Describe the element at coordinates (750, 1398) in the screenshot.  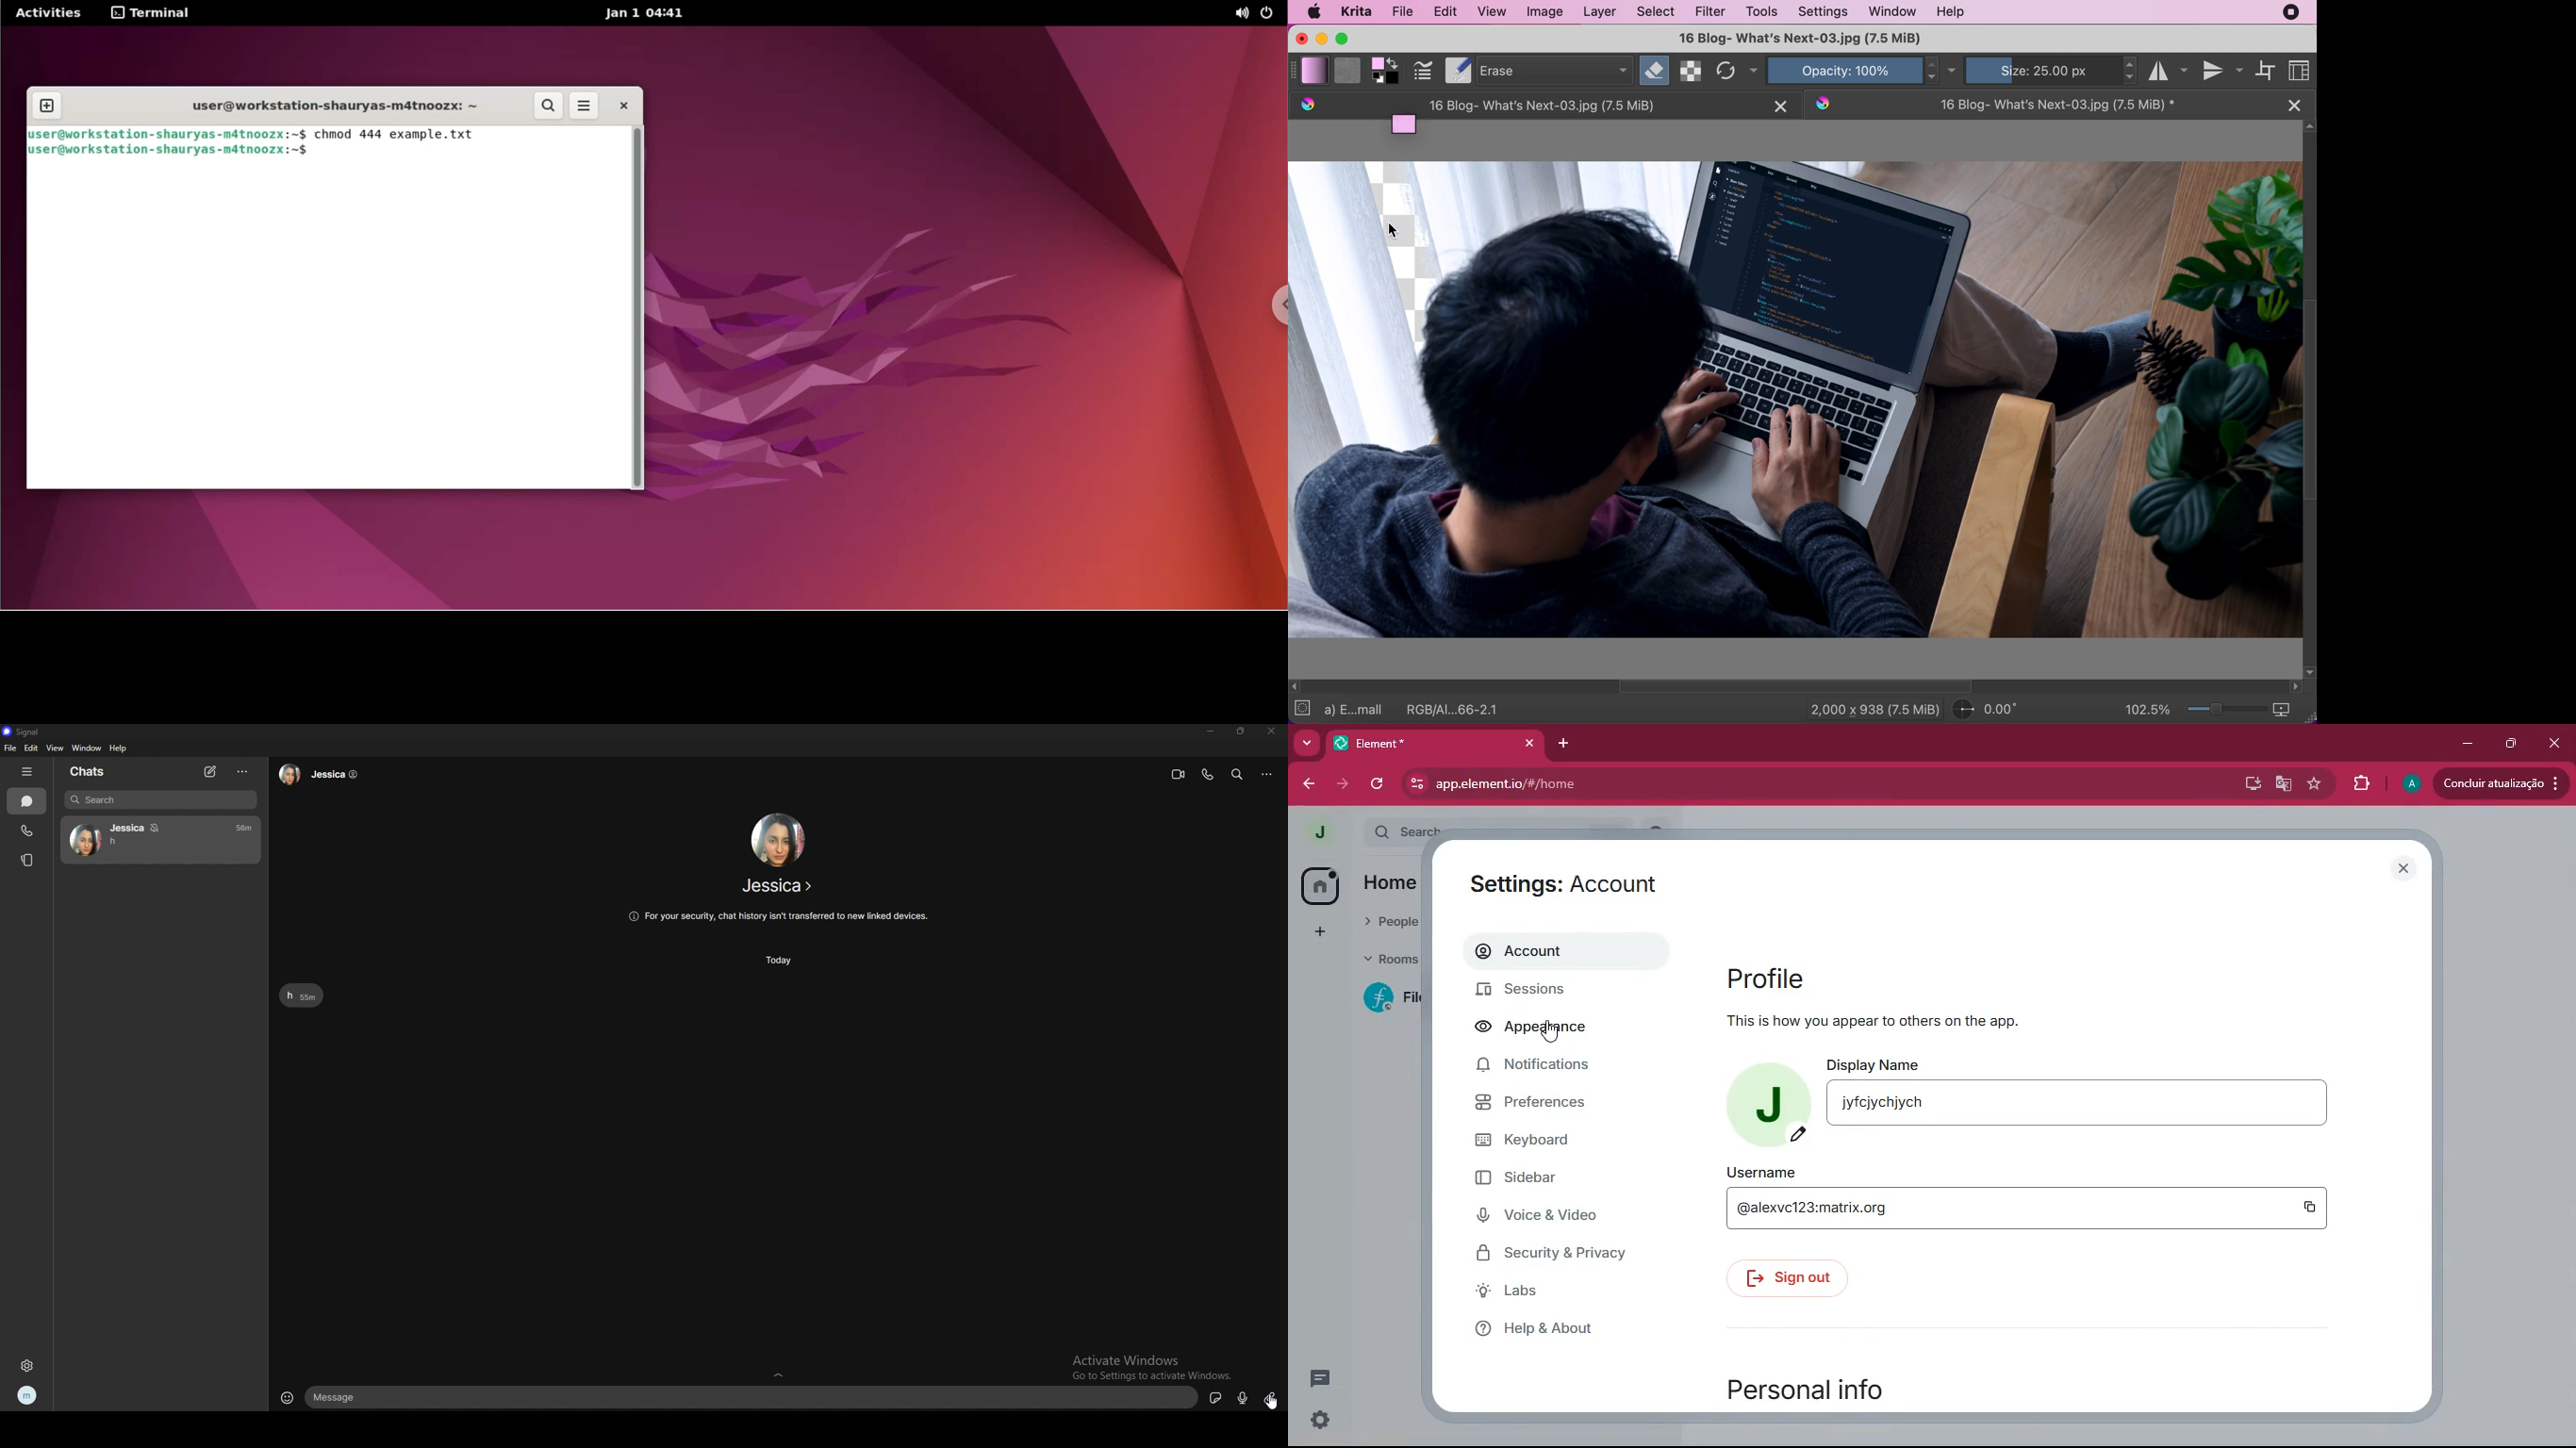
I see `text input box` at that location.